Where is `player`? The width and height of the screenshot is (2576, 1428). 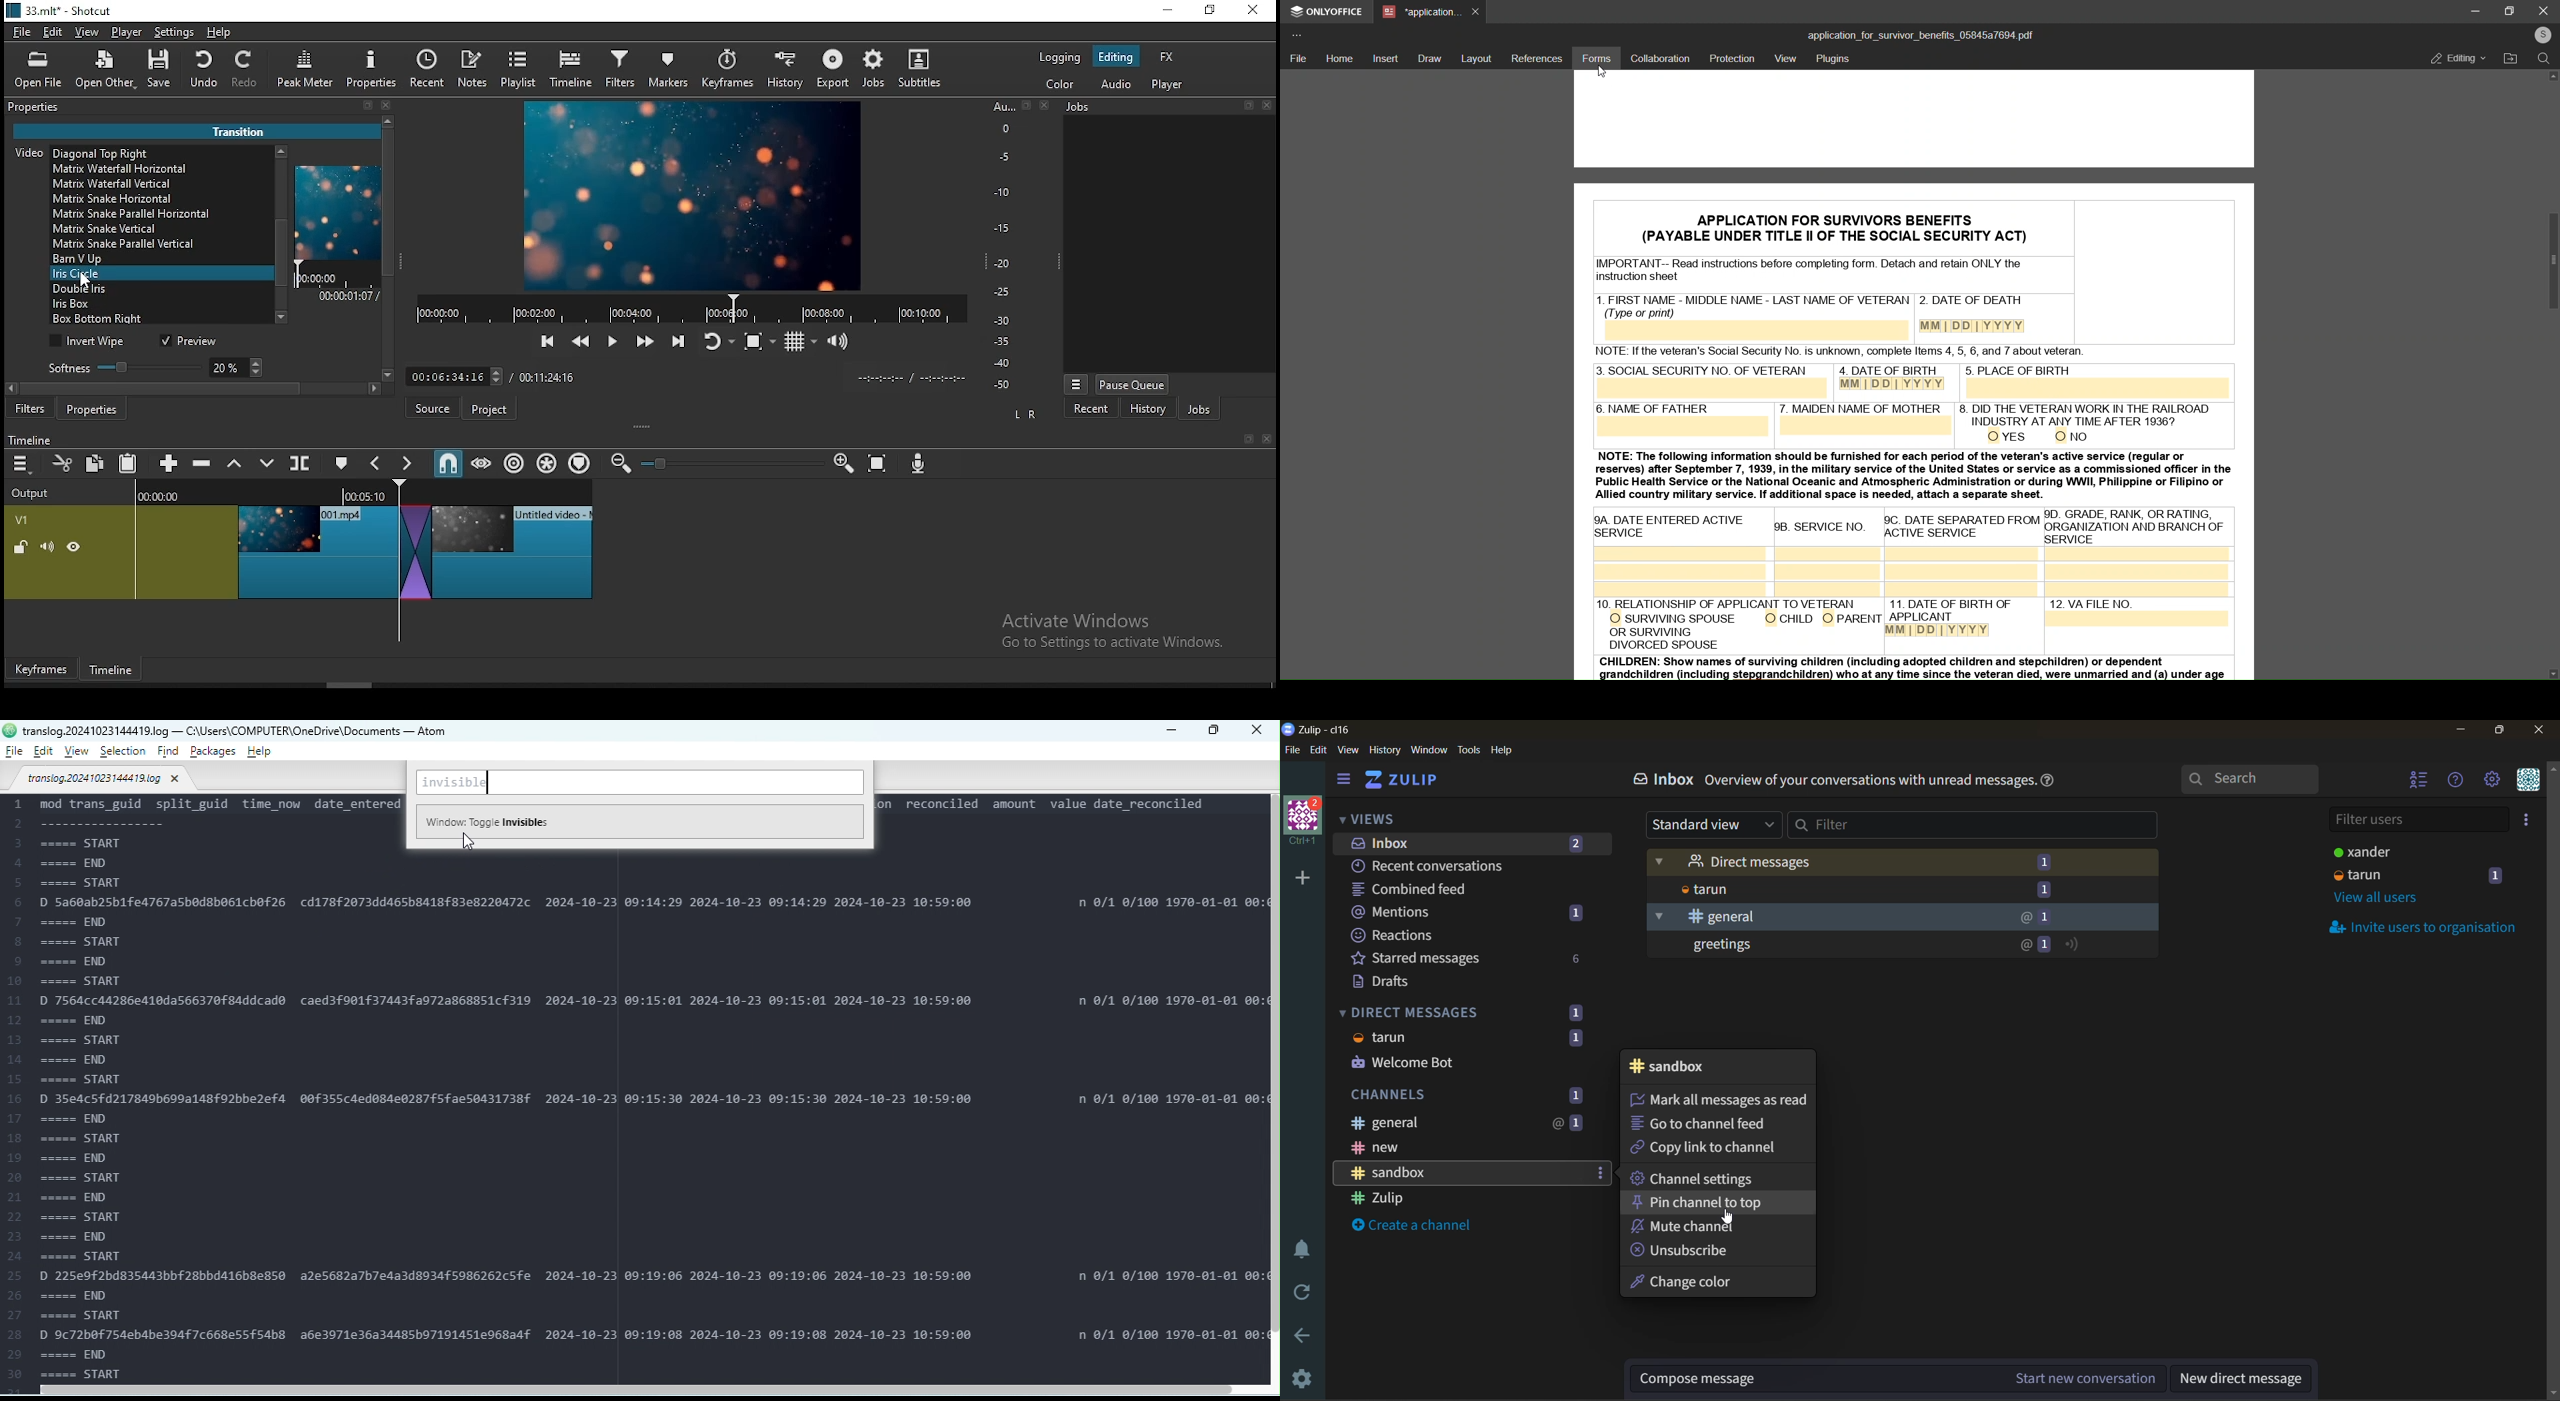 player is located at coordinates (127, 33).